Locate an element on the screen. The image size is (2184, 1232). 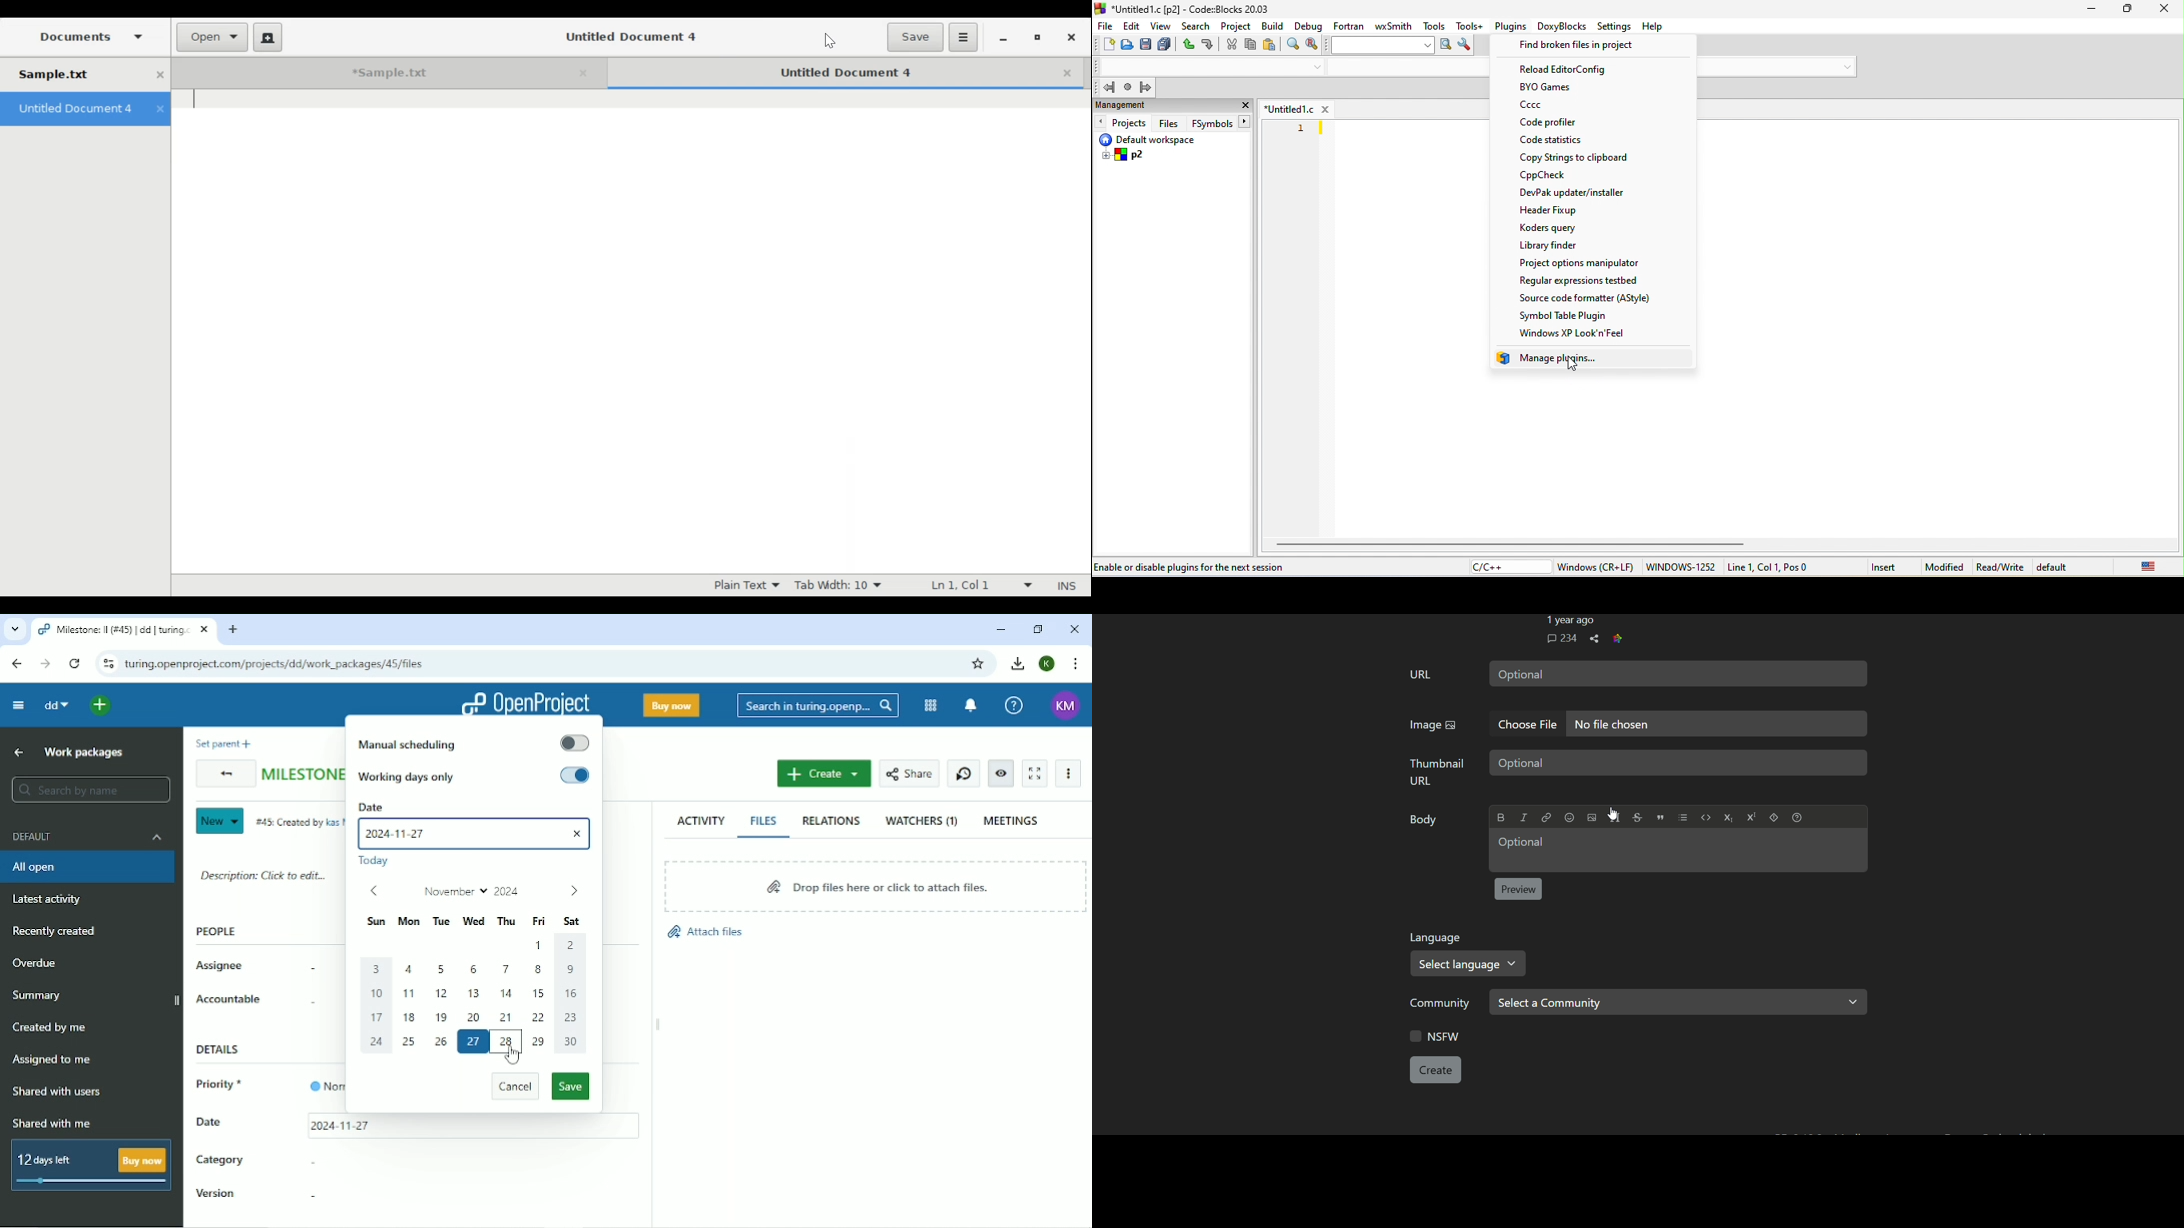
line 1,col 1, pos 0 is located at coordinates (1768, 568).